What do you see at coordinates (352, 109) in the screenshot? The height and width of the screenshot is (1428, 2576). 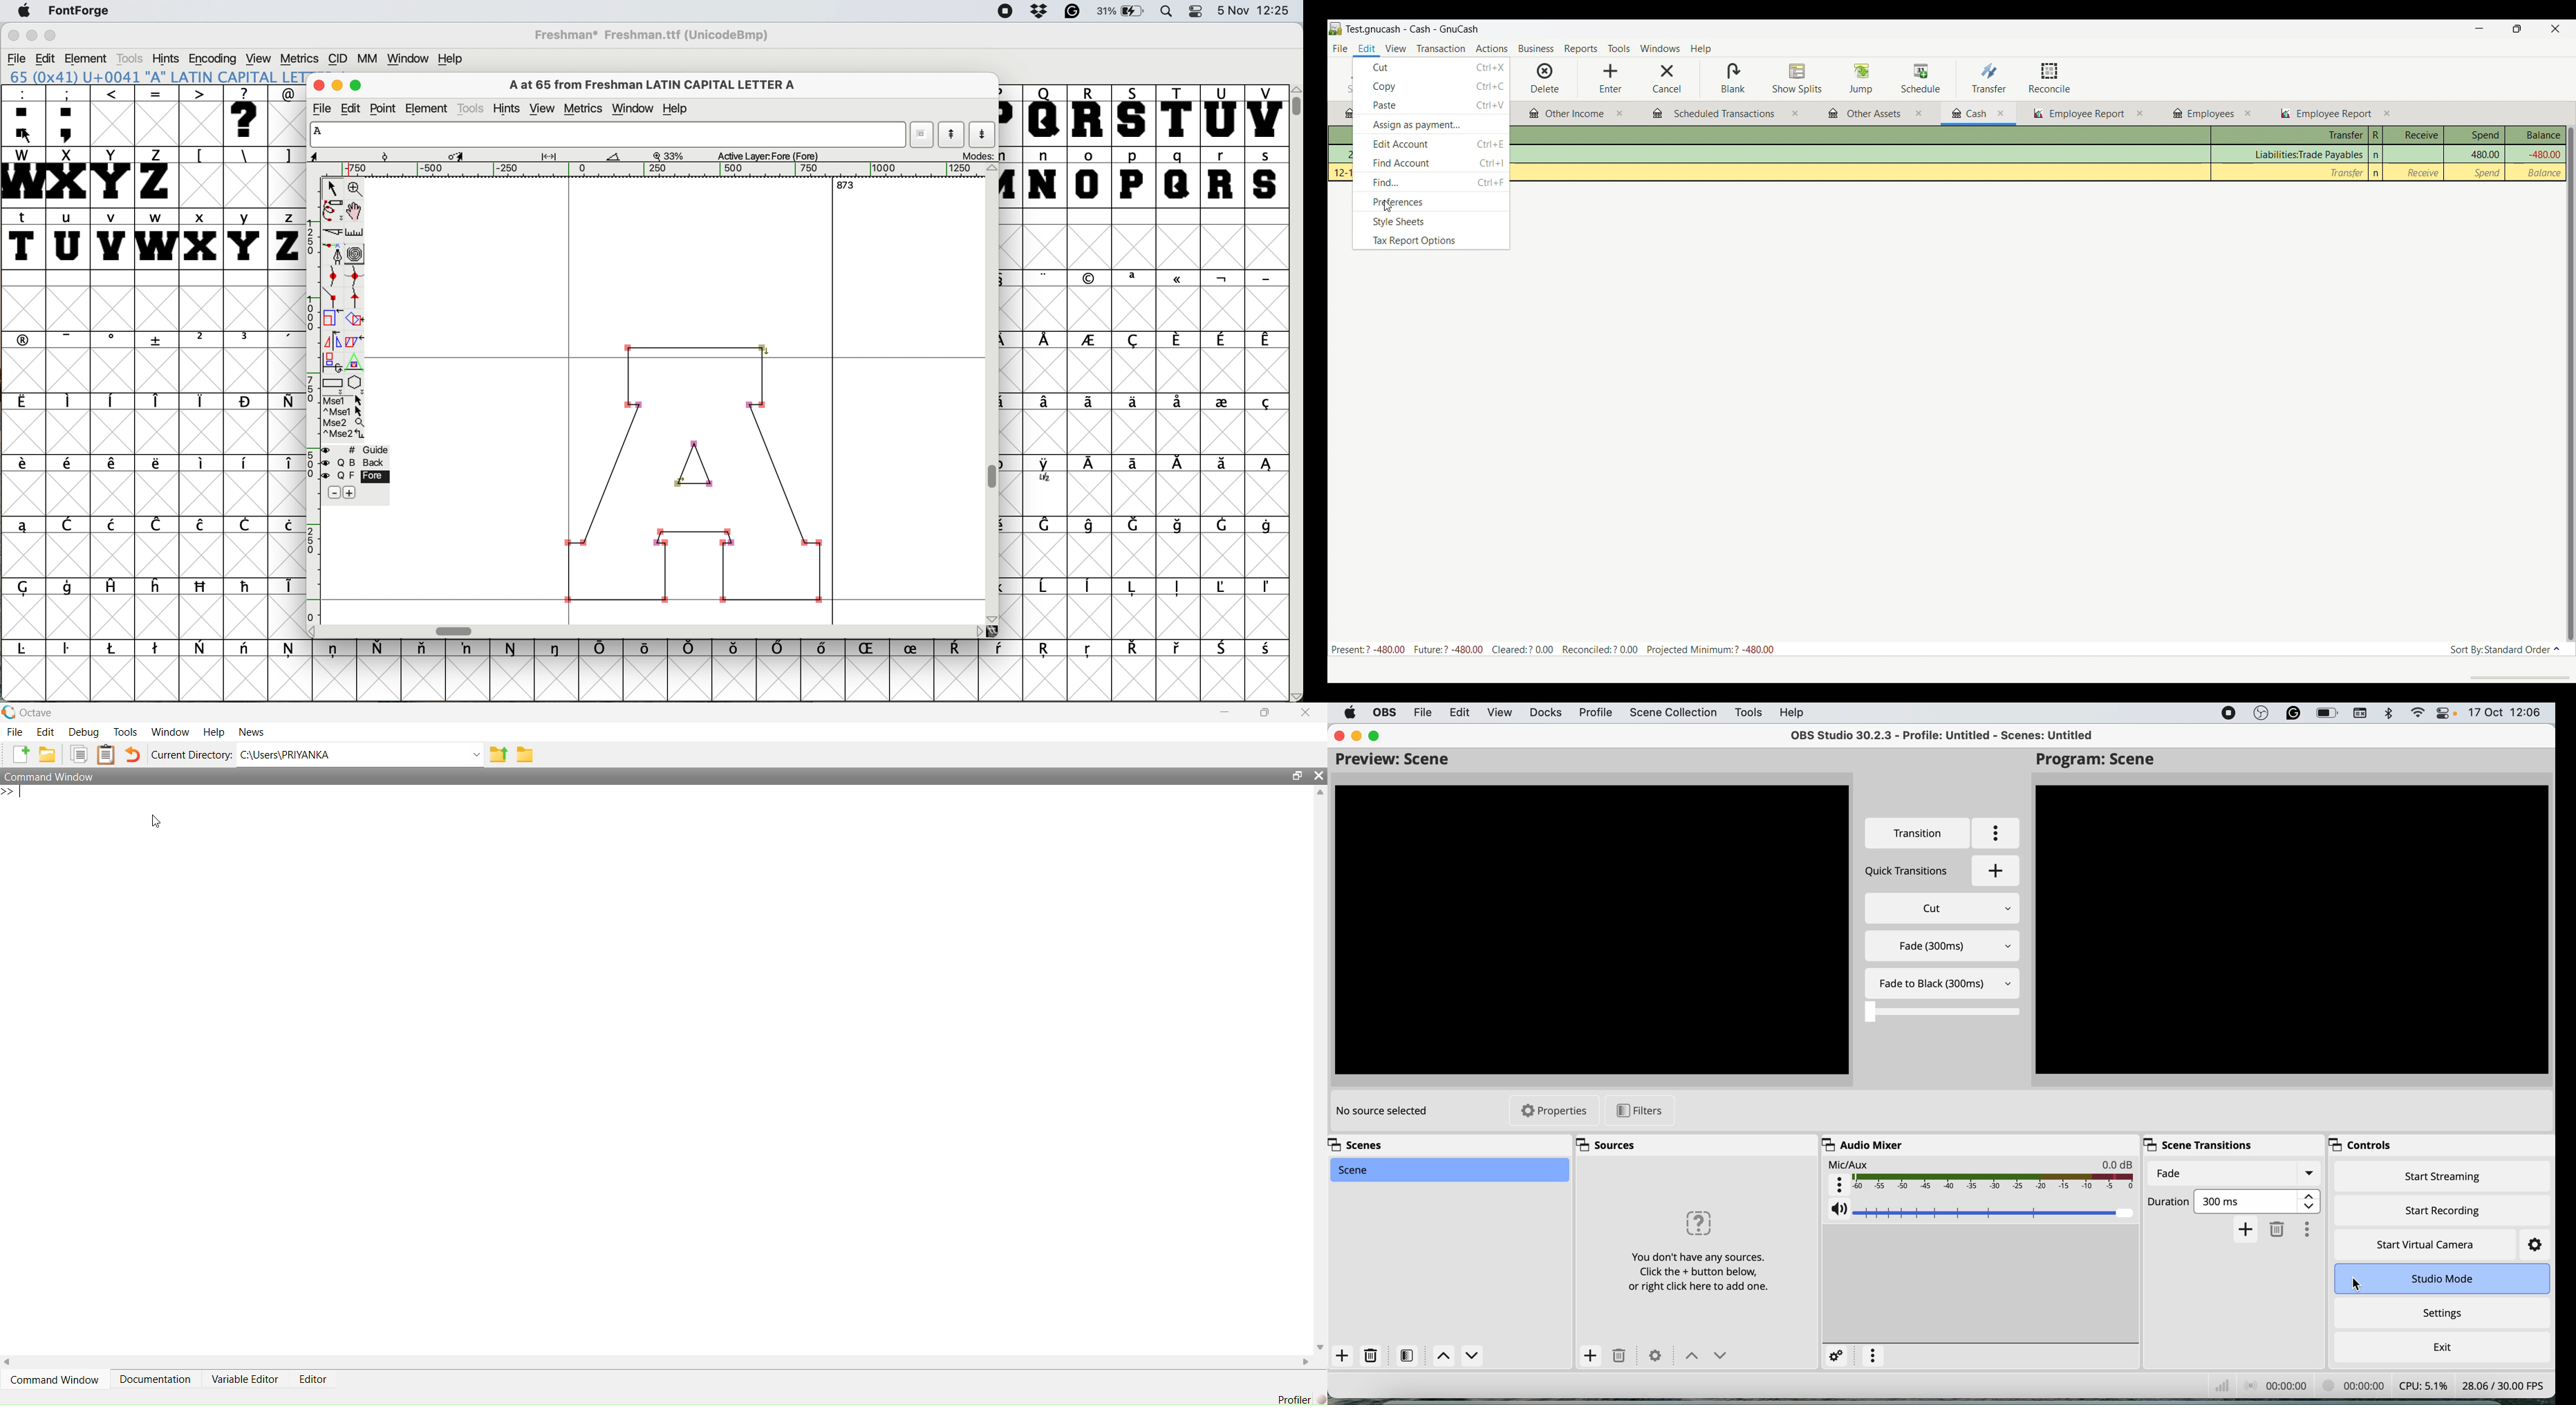 I see `edit` at bounding box center [352, 109].